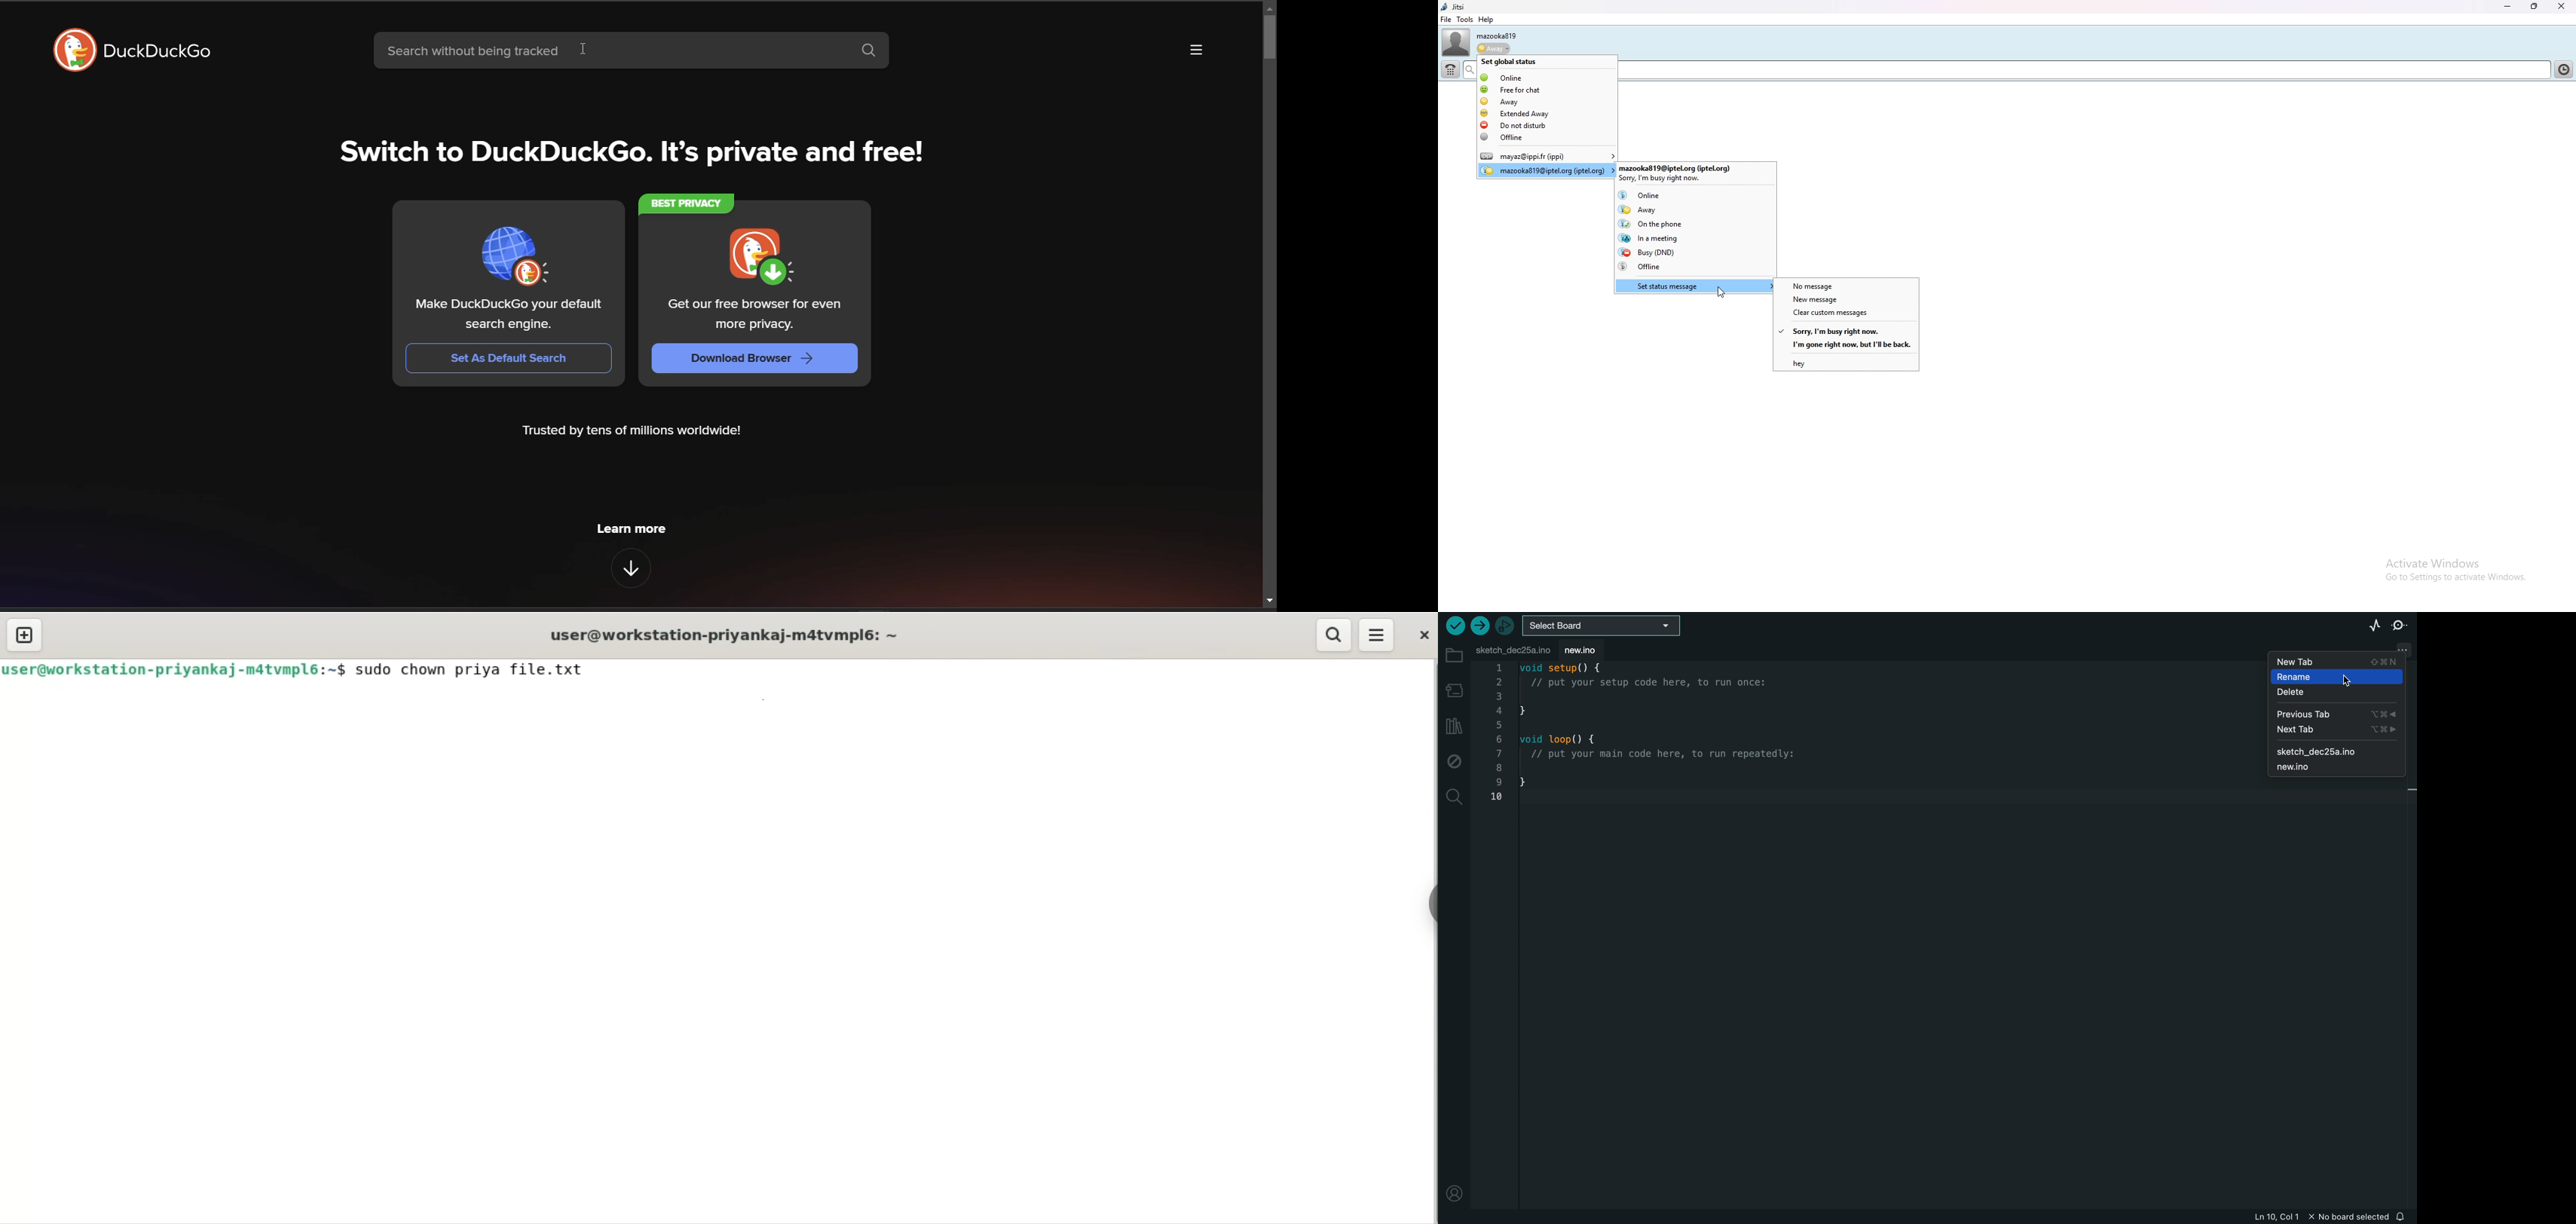 The image size is (2576, 1232). What do you see at coordinates (1548, 90) in the screenshot?
I see `free for chat` at bounding box center [1548, 90].